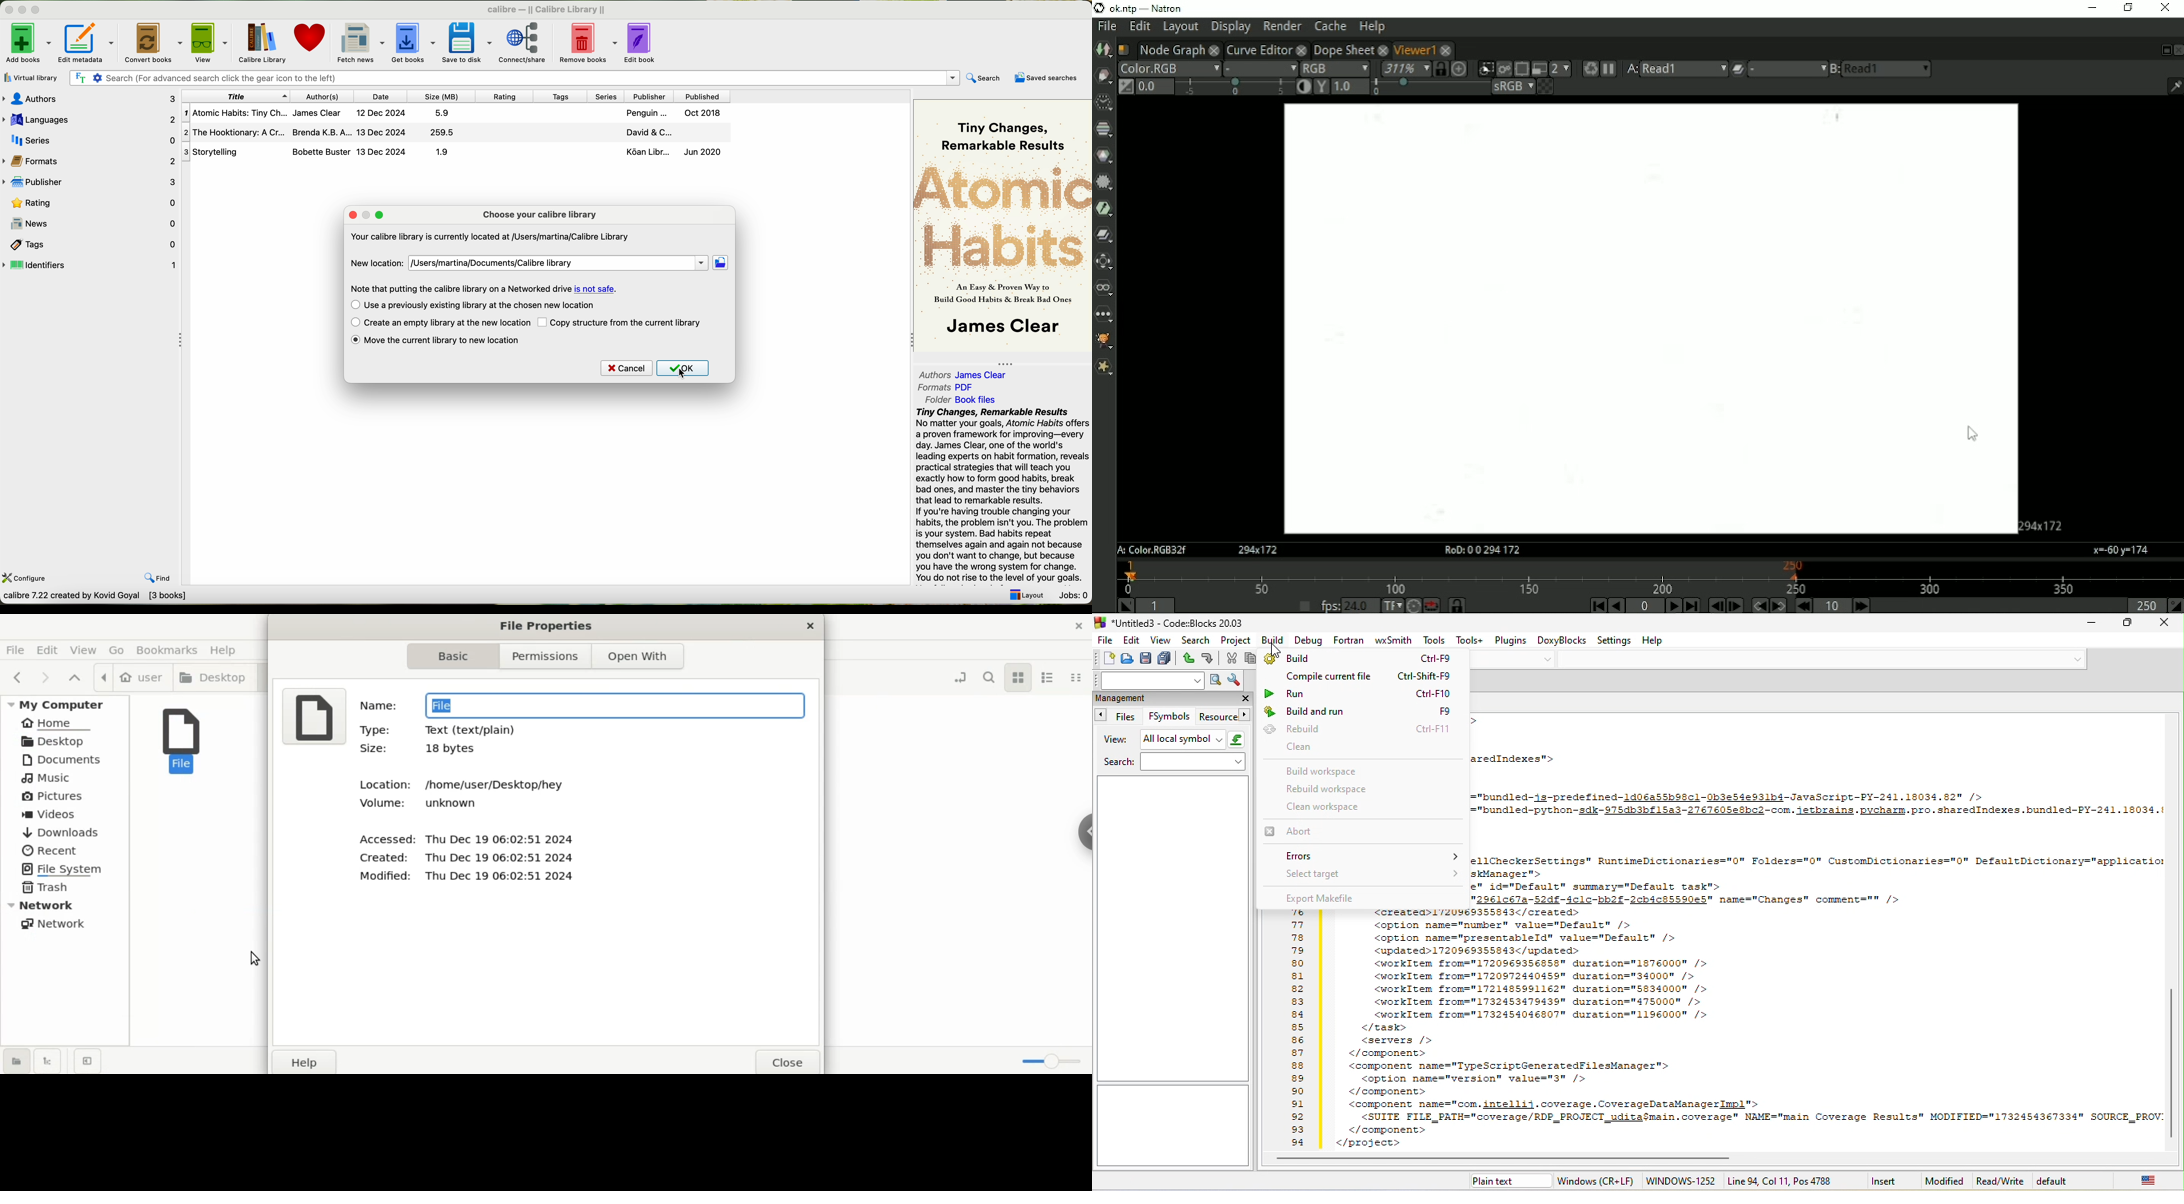  I want to click on Numbers, so click(1298, 1030).